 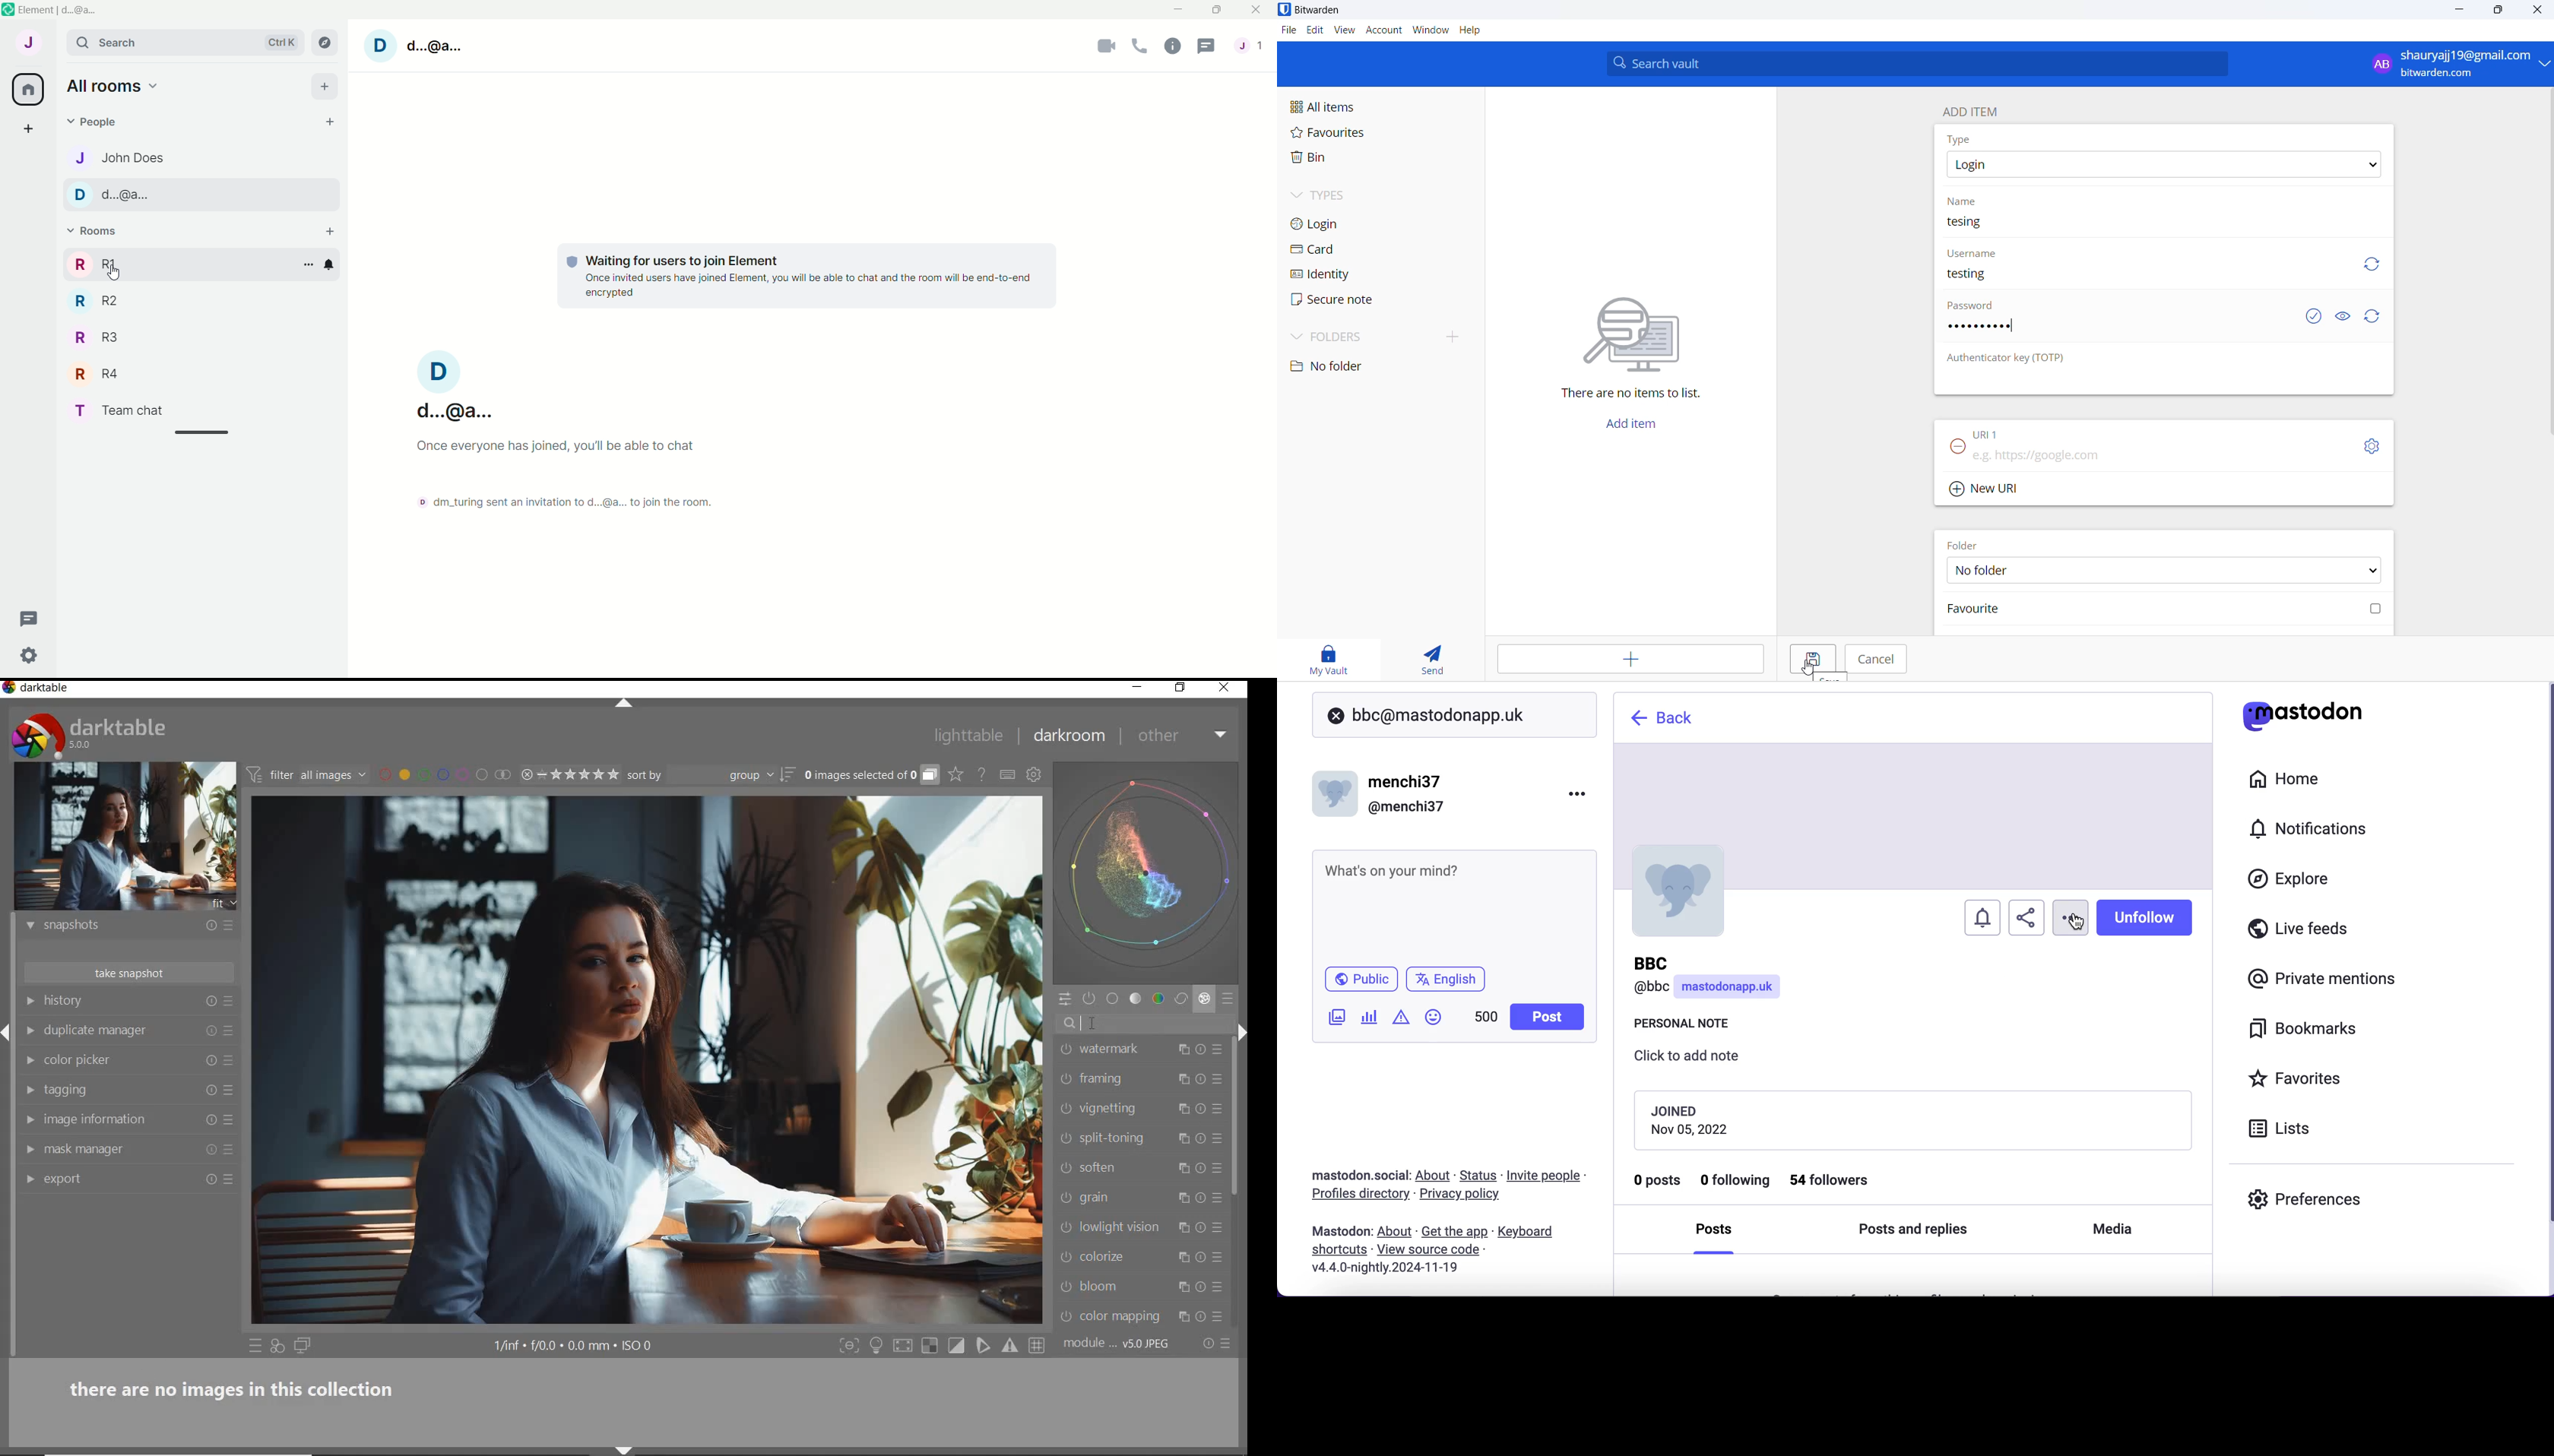 I want to click on lighttable, so click(x=969, y=738).